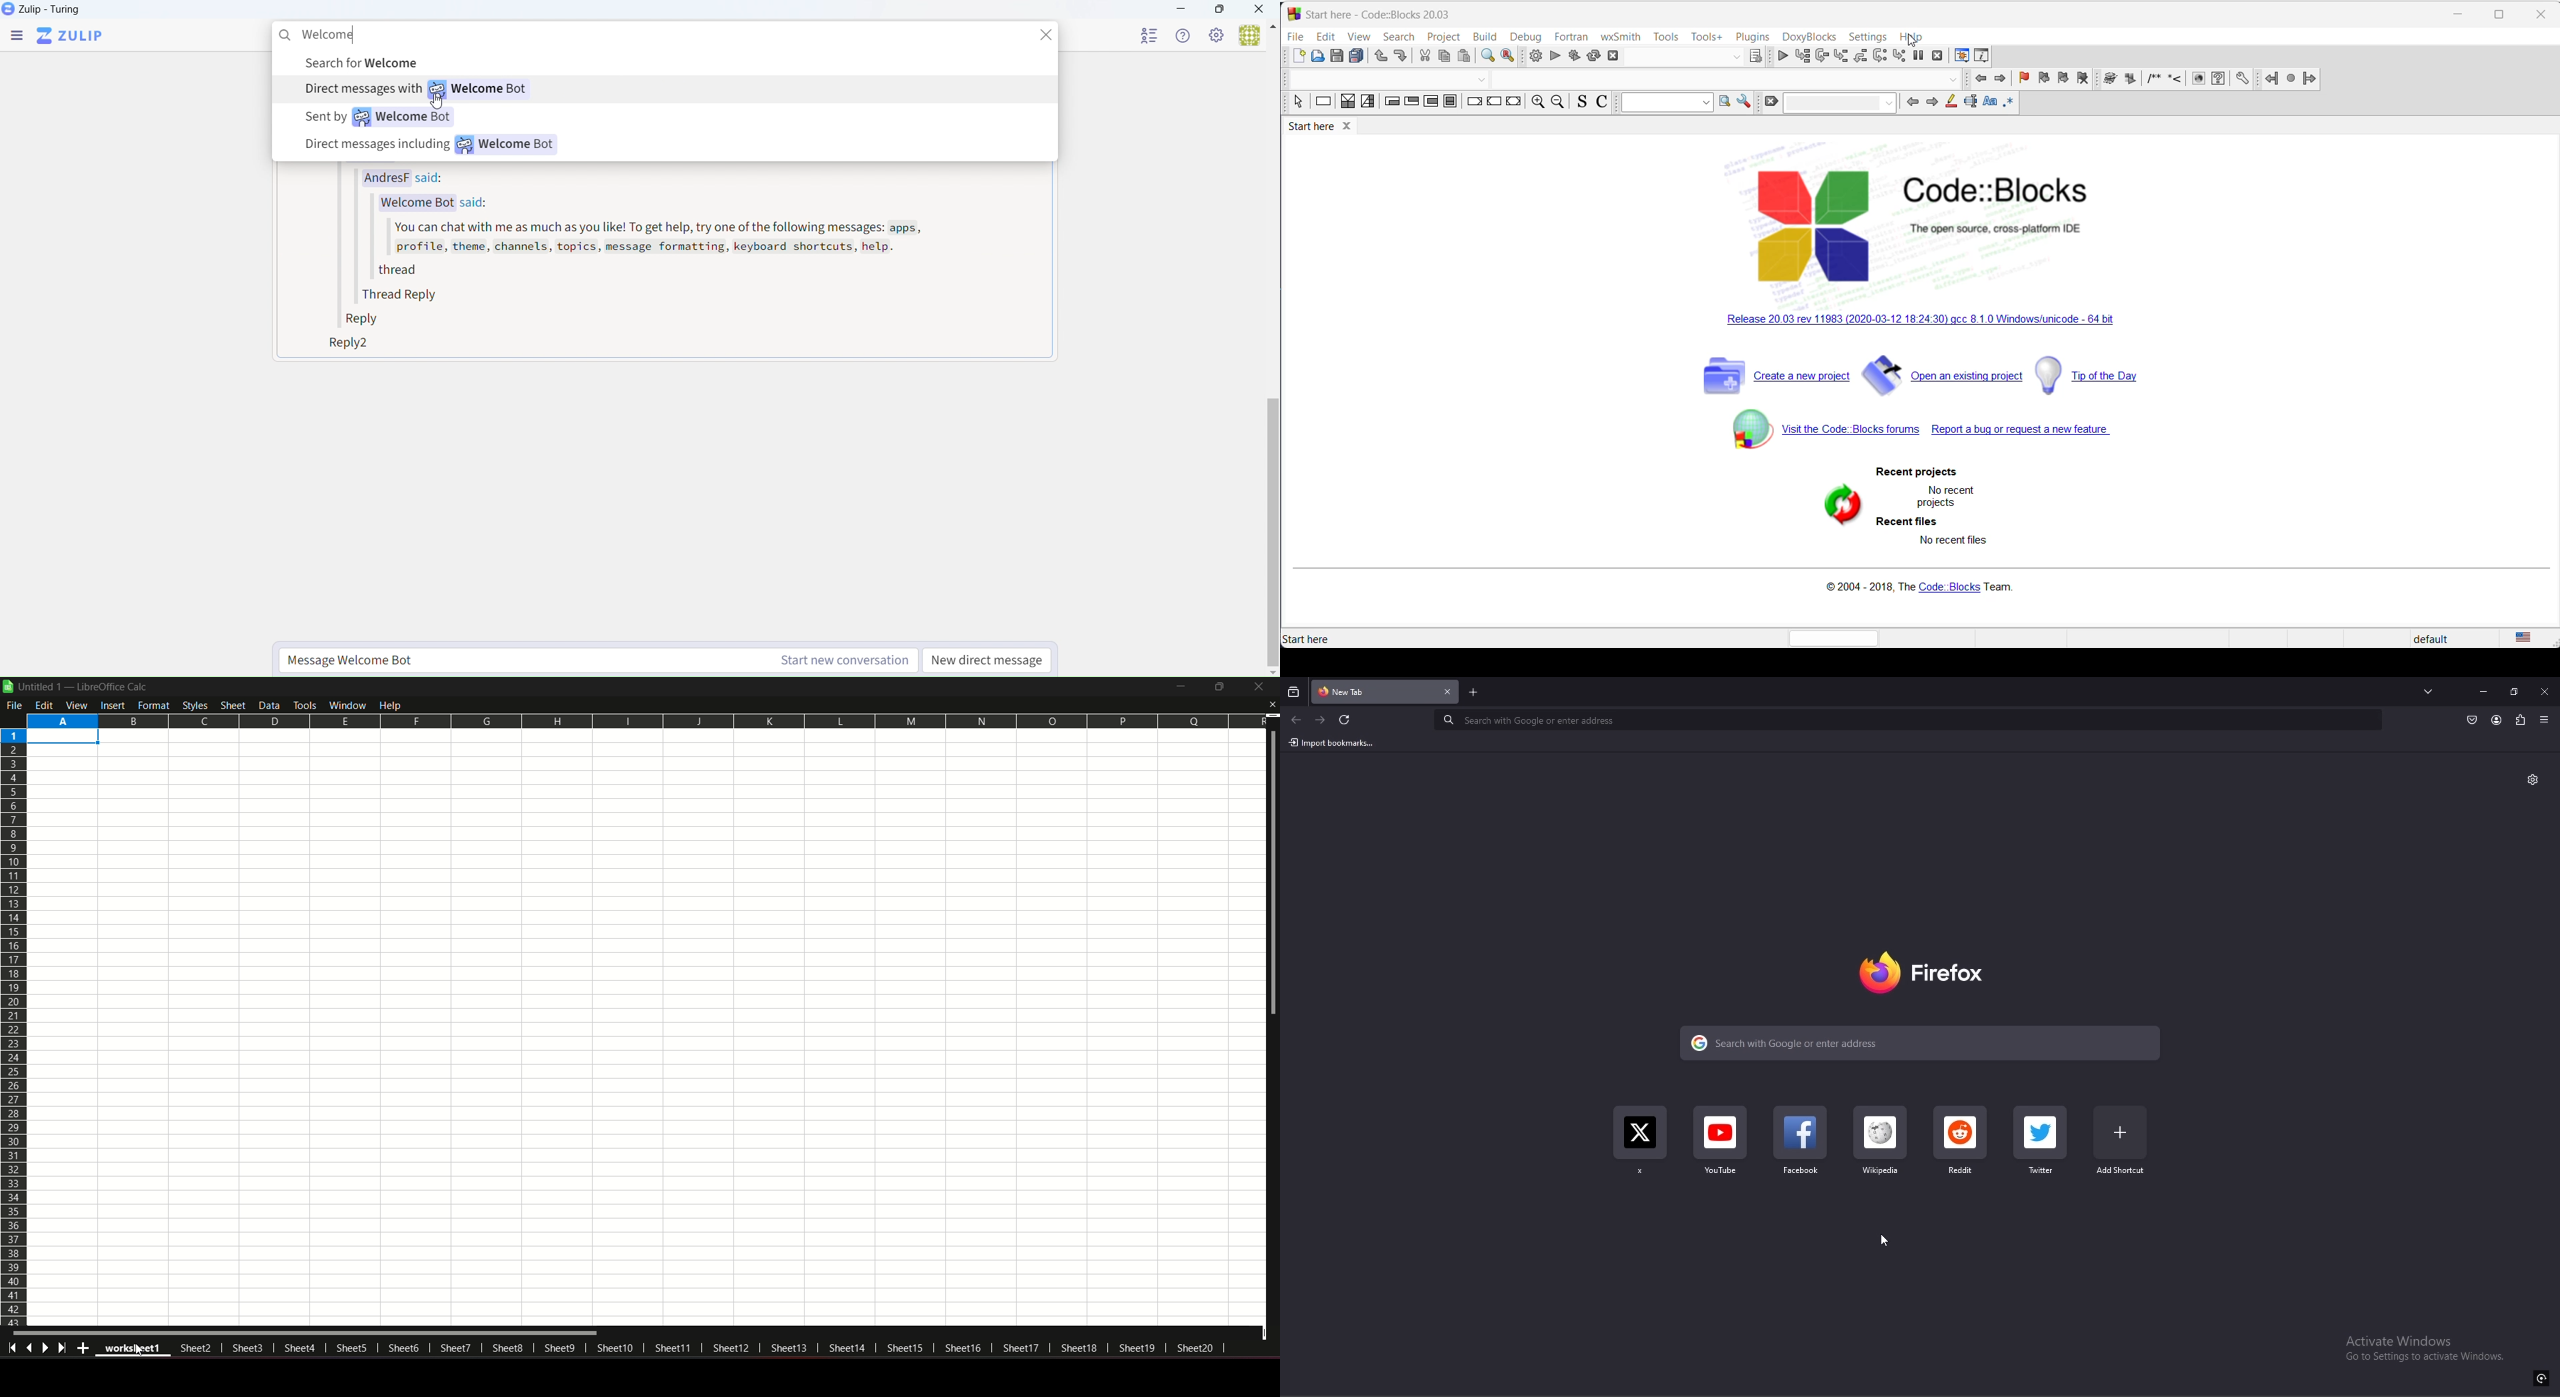 The width and height of the screenshot is (2576, 1400). What do you see at coordinates (1444, 36) in the screenshot?
I see `project` at bounding box center [1444, 36].